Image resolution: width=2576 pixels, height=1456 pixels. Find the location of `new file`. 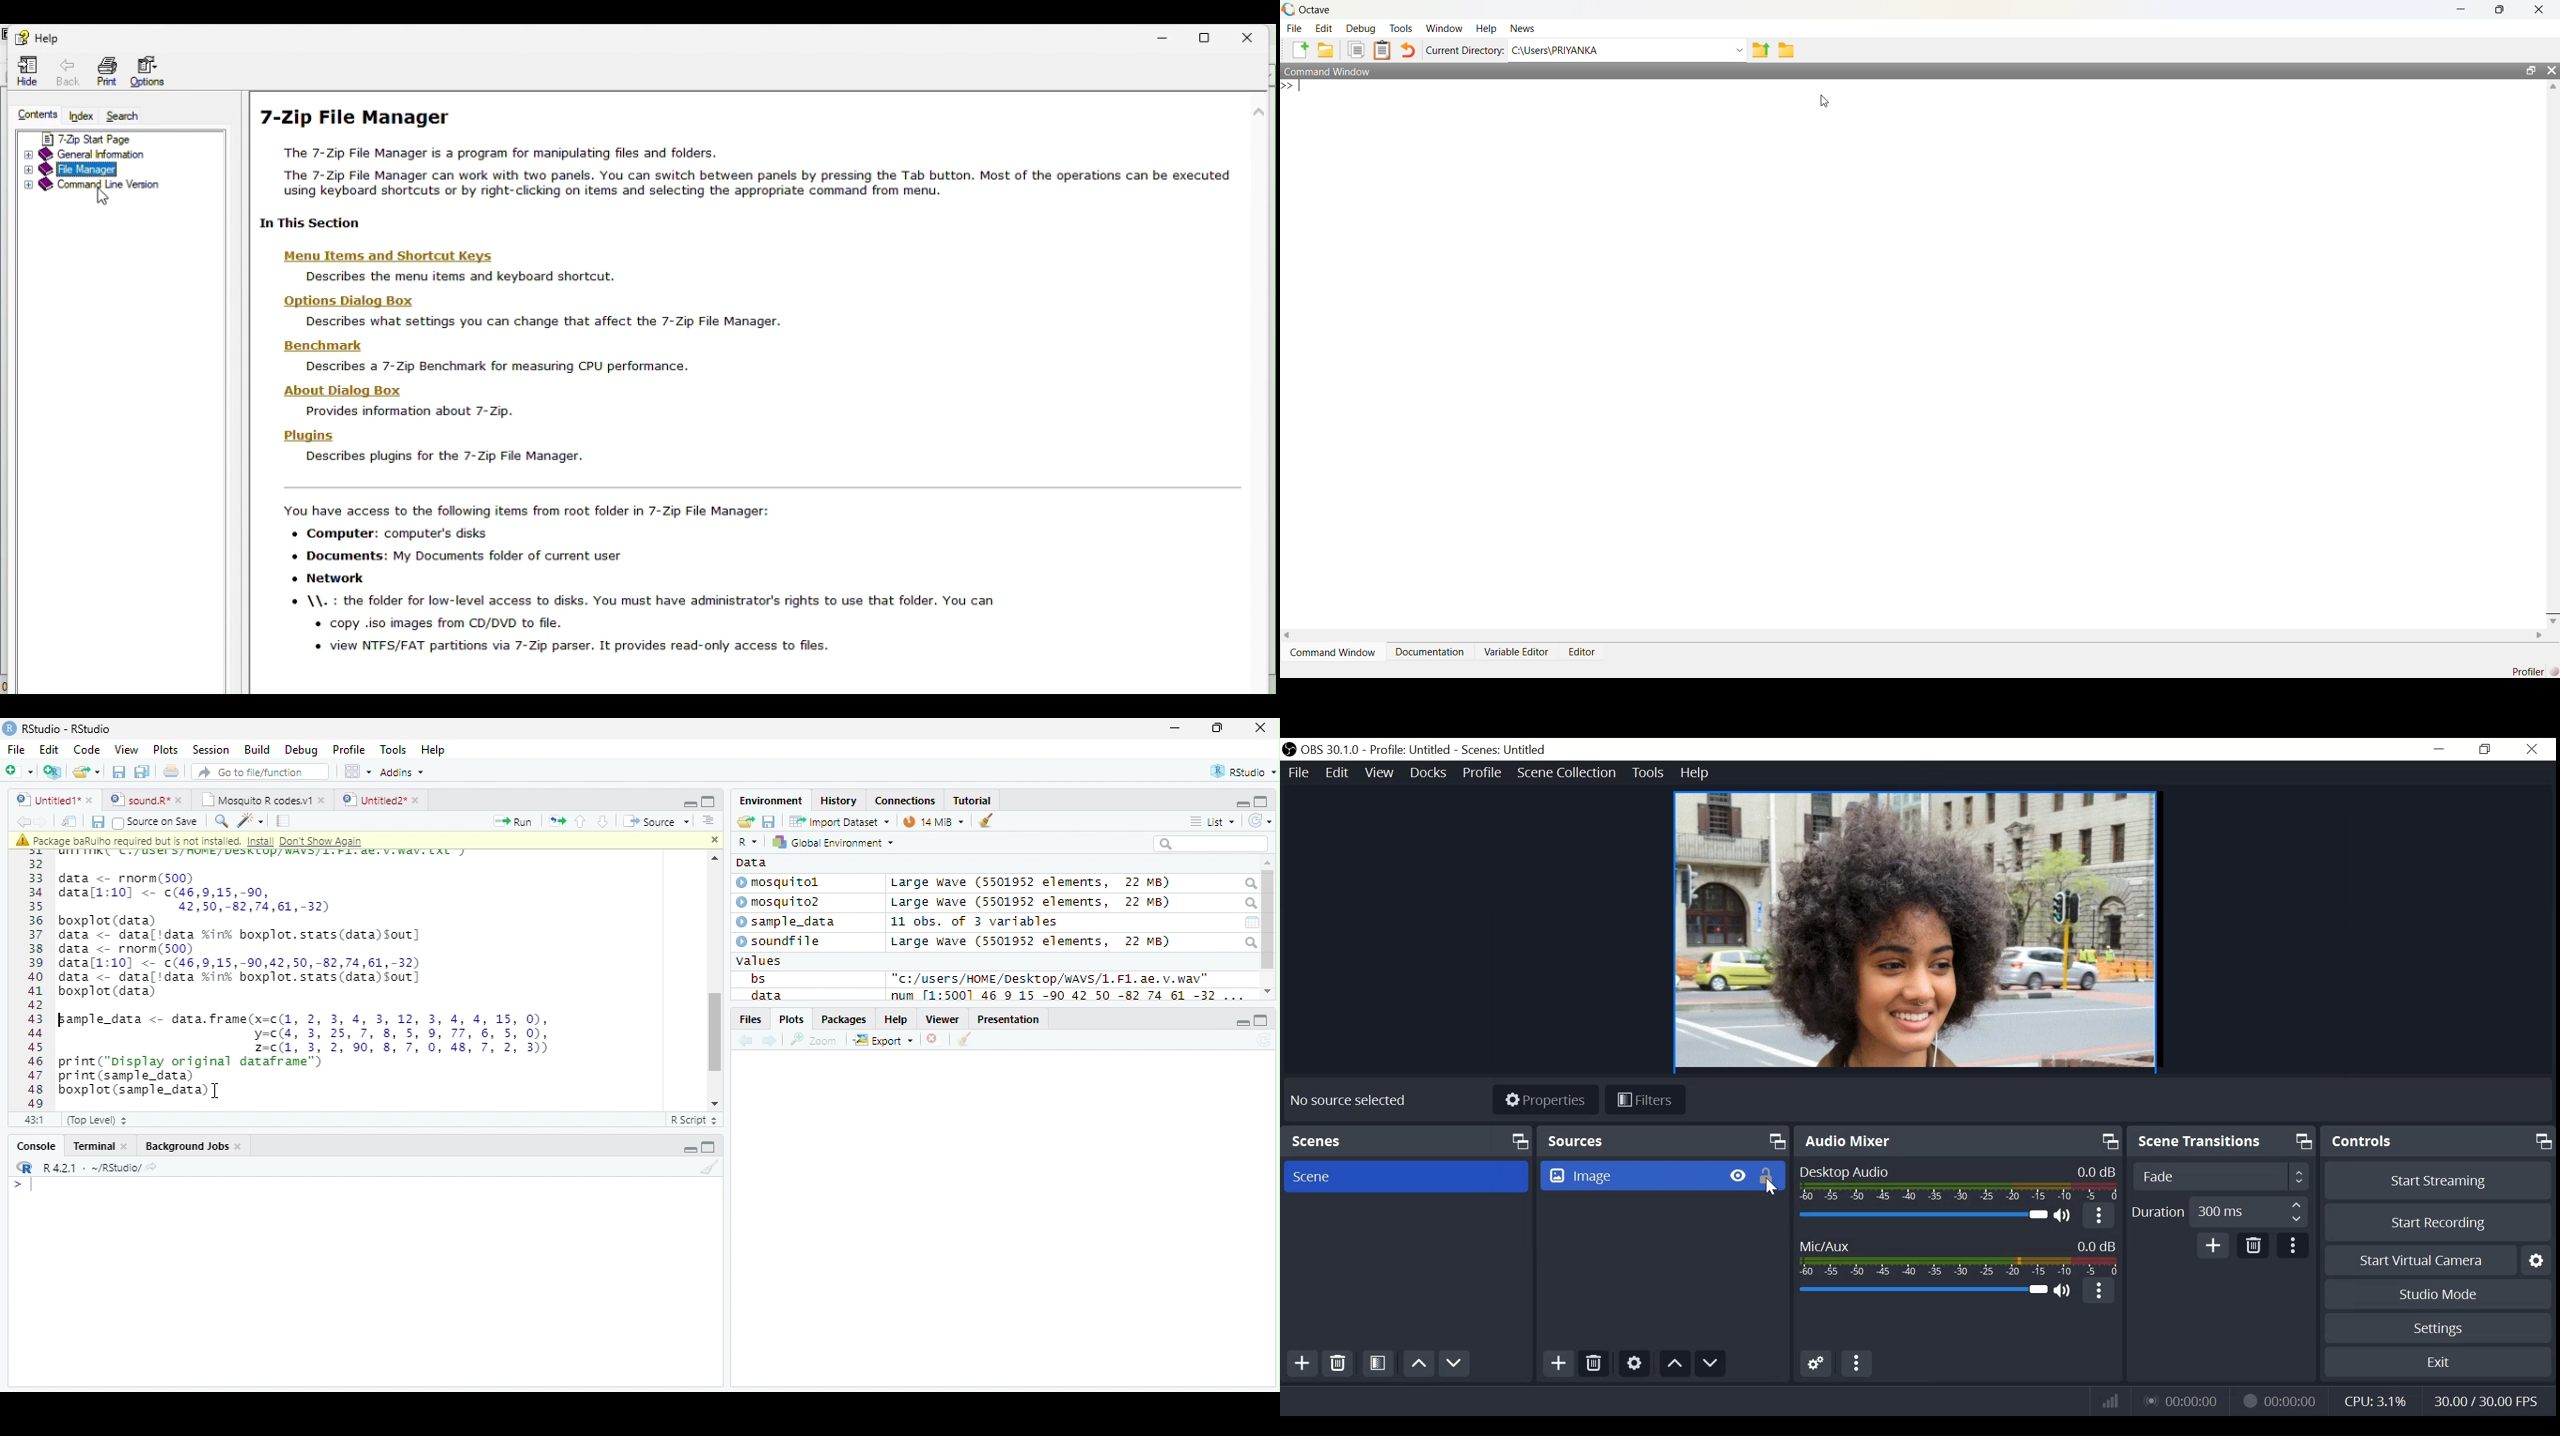

new file is located at coordinates (20, 772).